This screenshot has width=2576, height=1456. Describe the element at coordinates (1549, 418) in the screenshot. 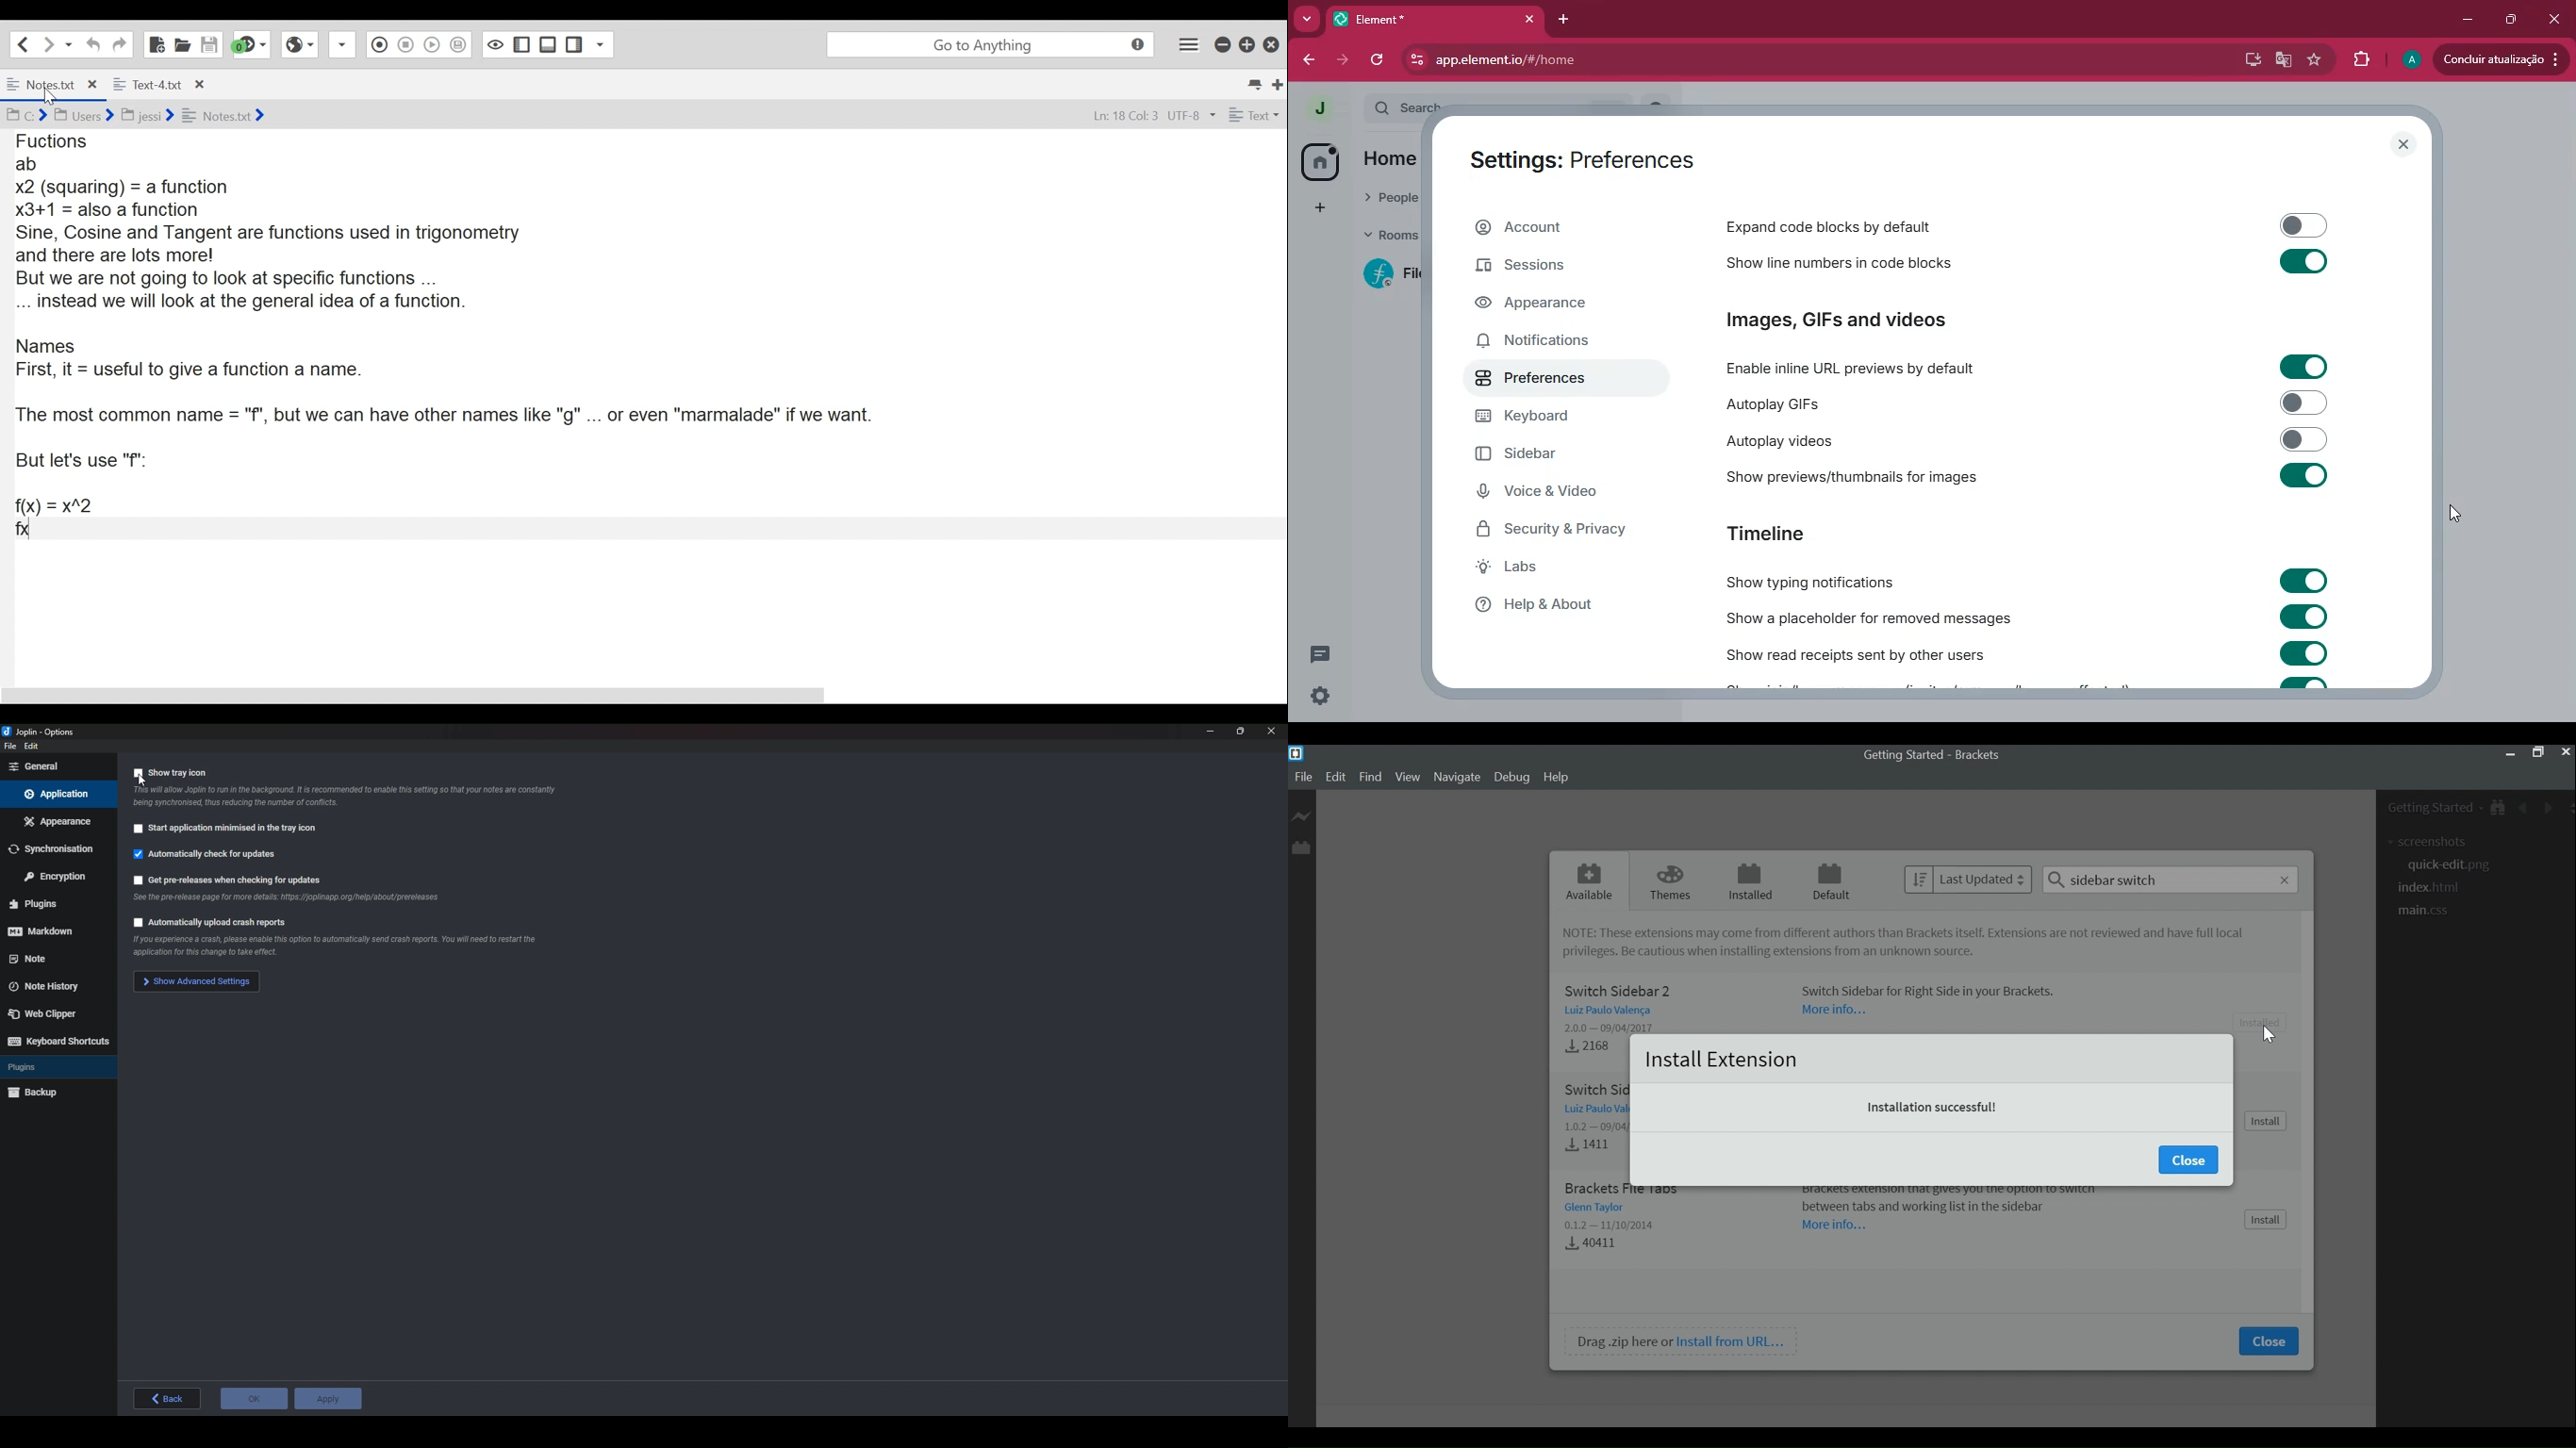

I see `keyboard` at that location.